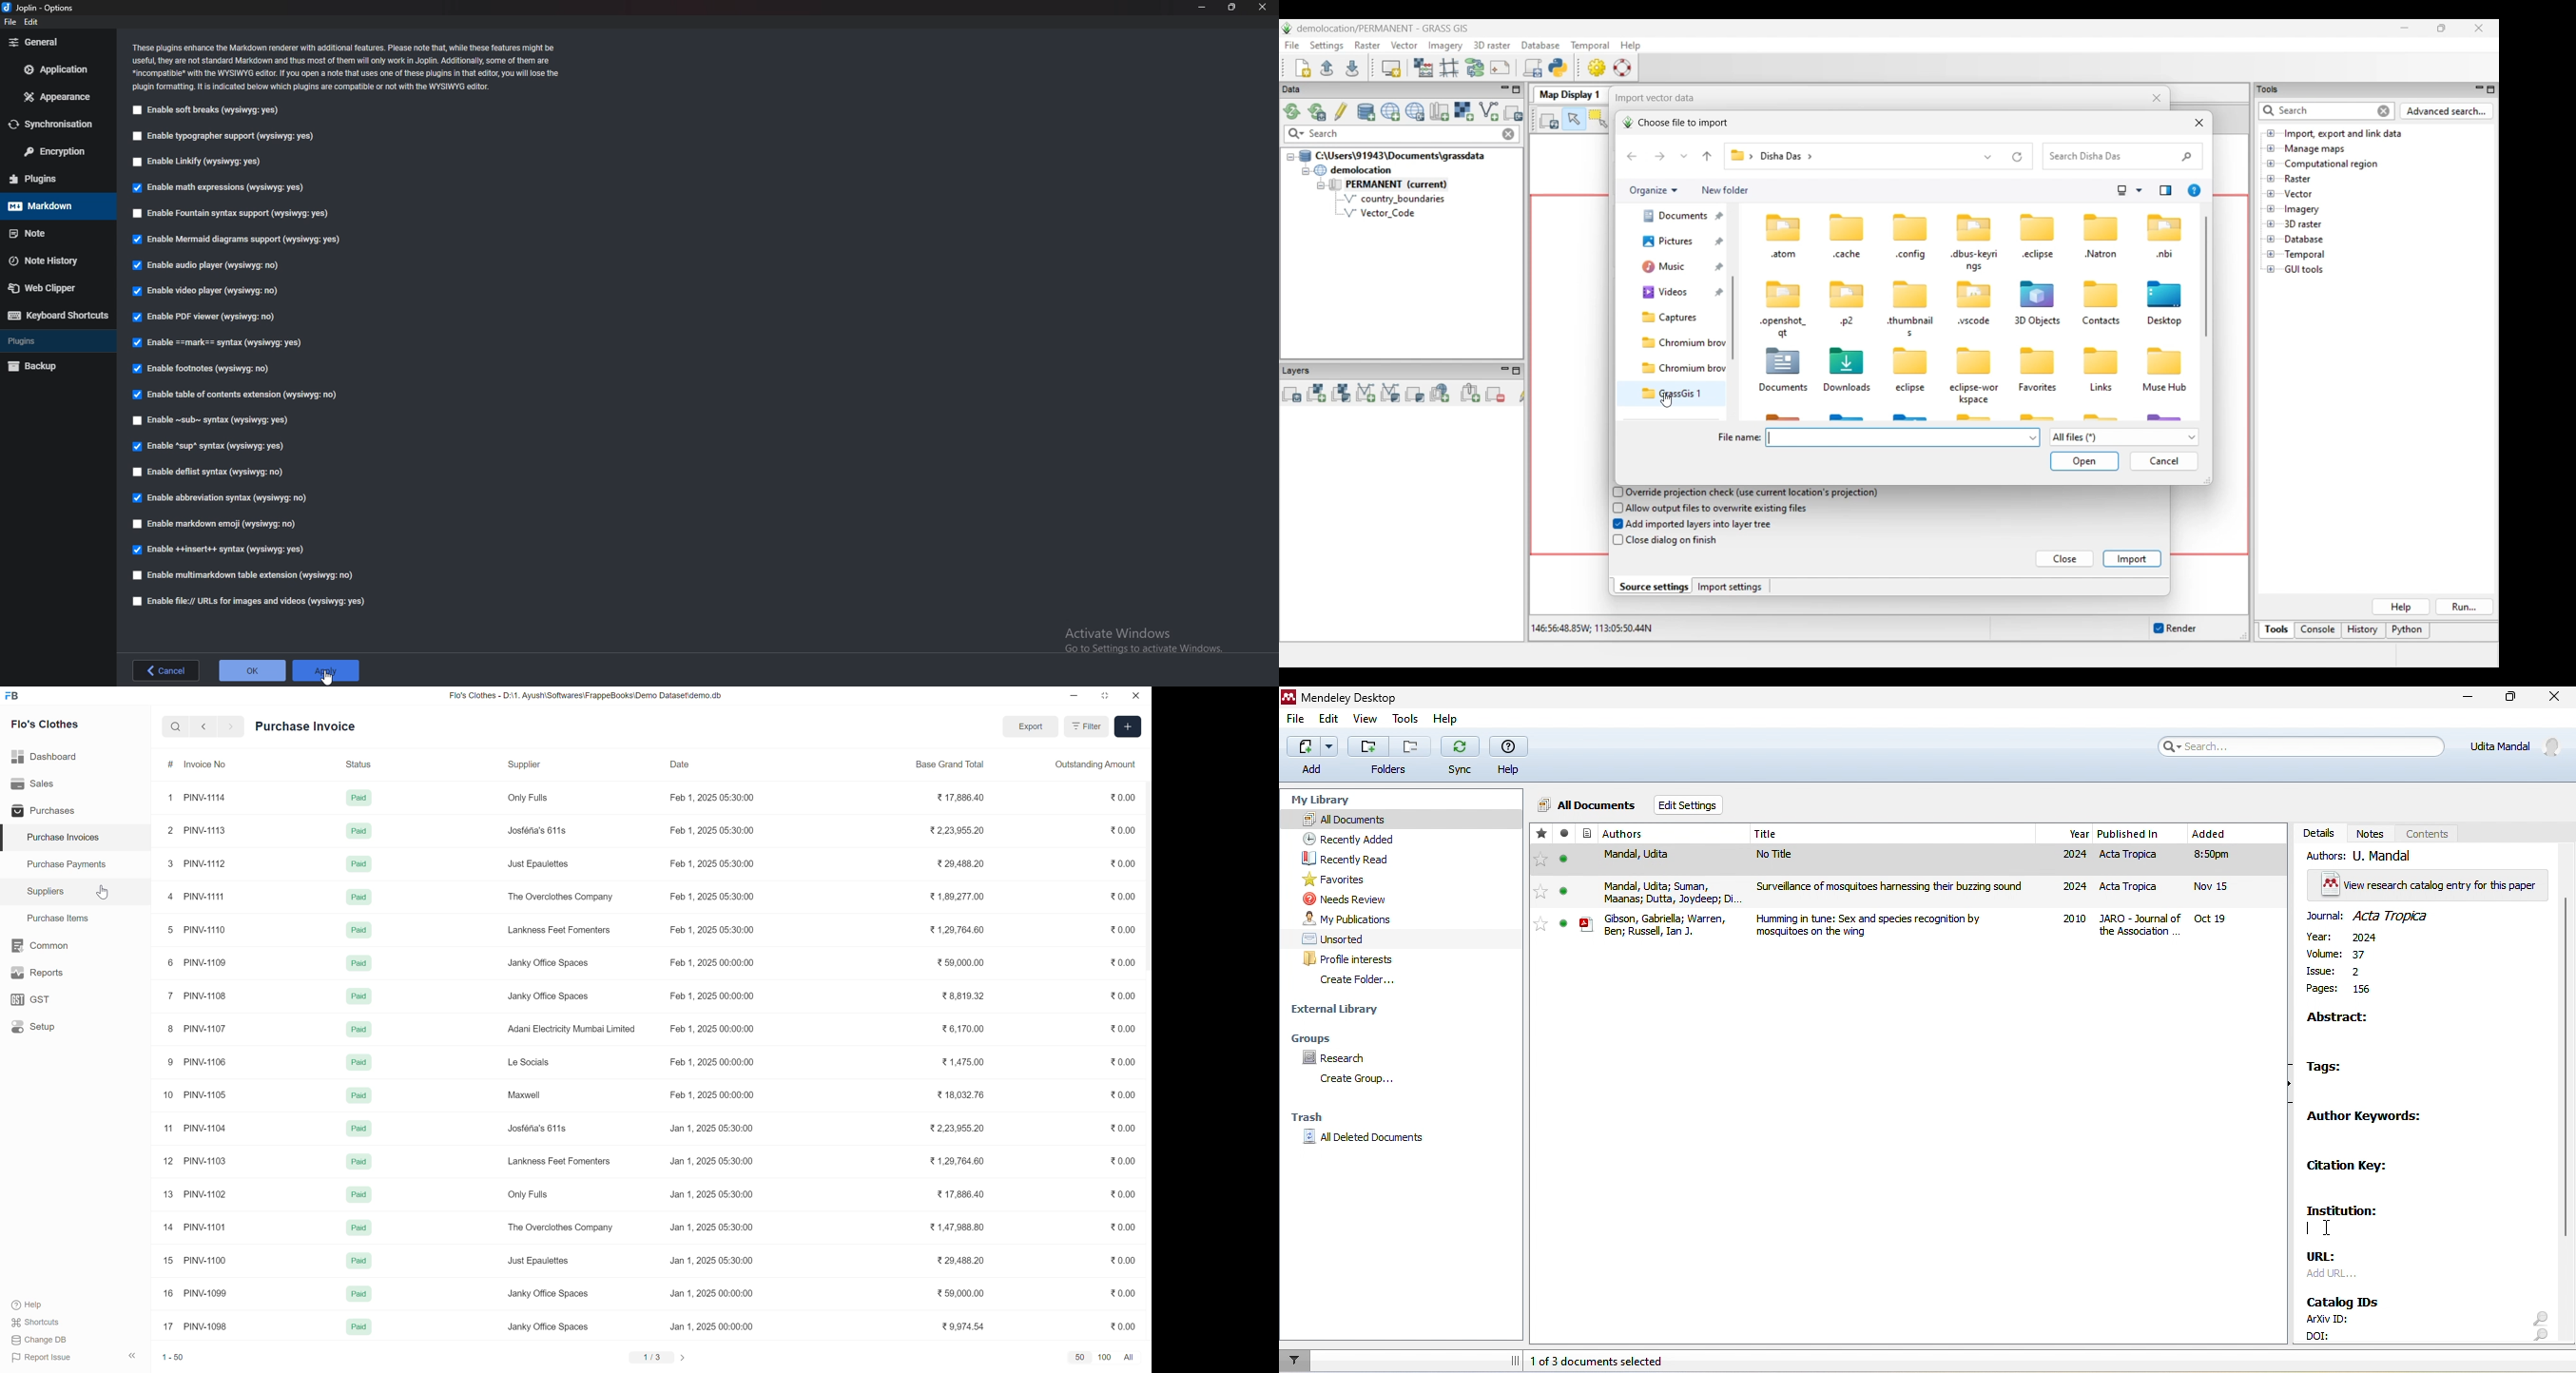 This screenshot has height=1400, width=2576. I want to click on 2024, so click(2073, 856).